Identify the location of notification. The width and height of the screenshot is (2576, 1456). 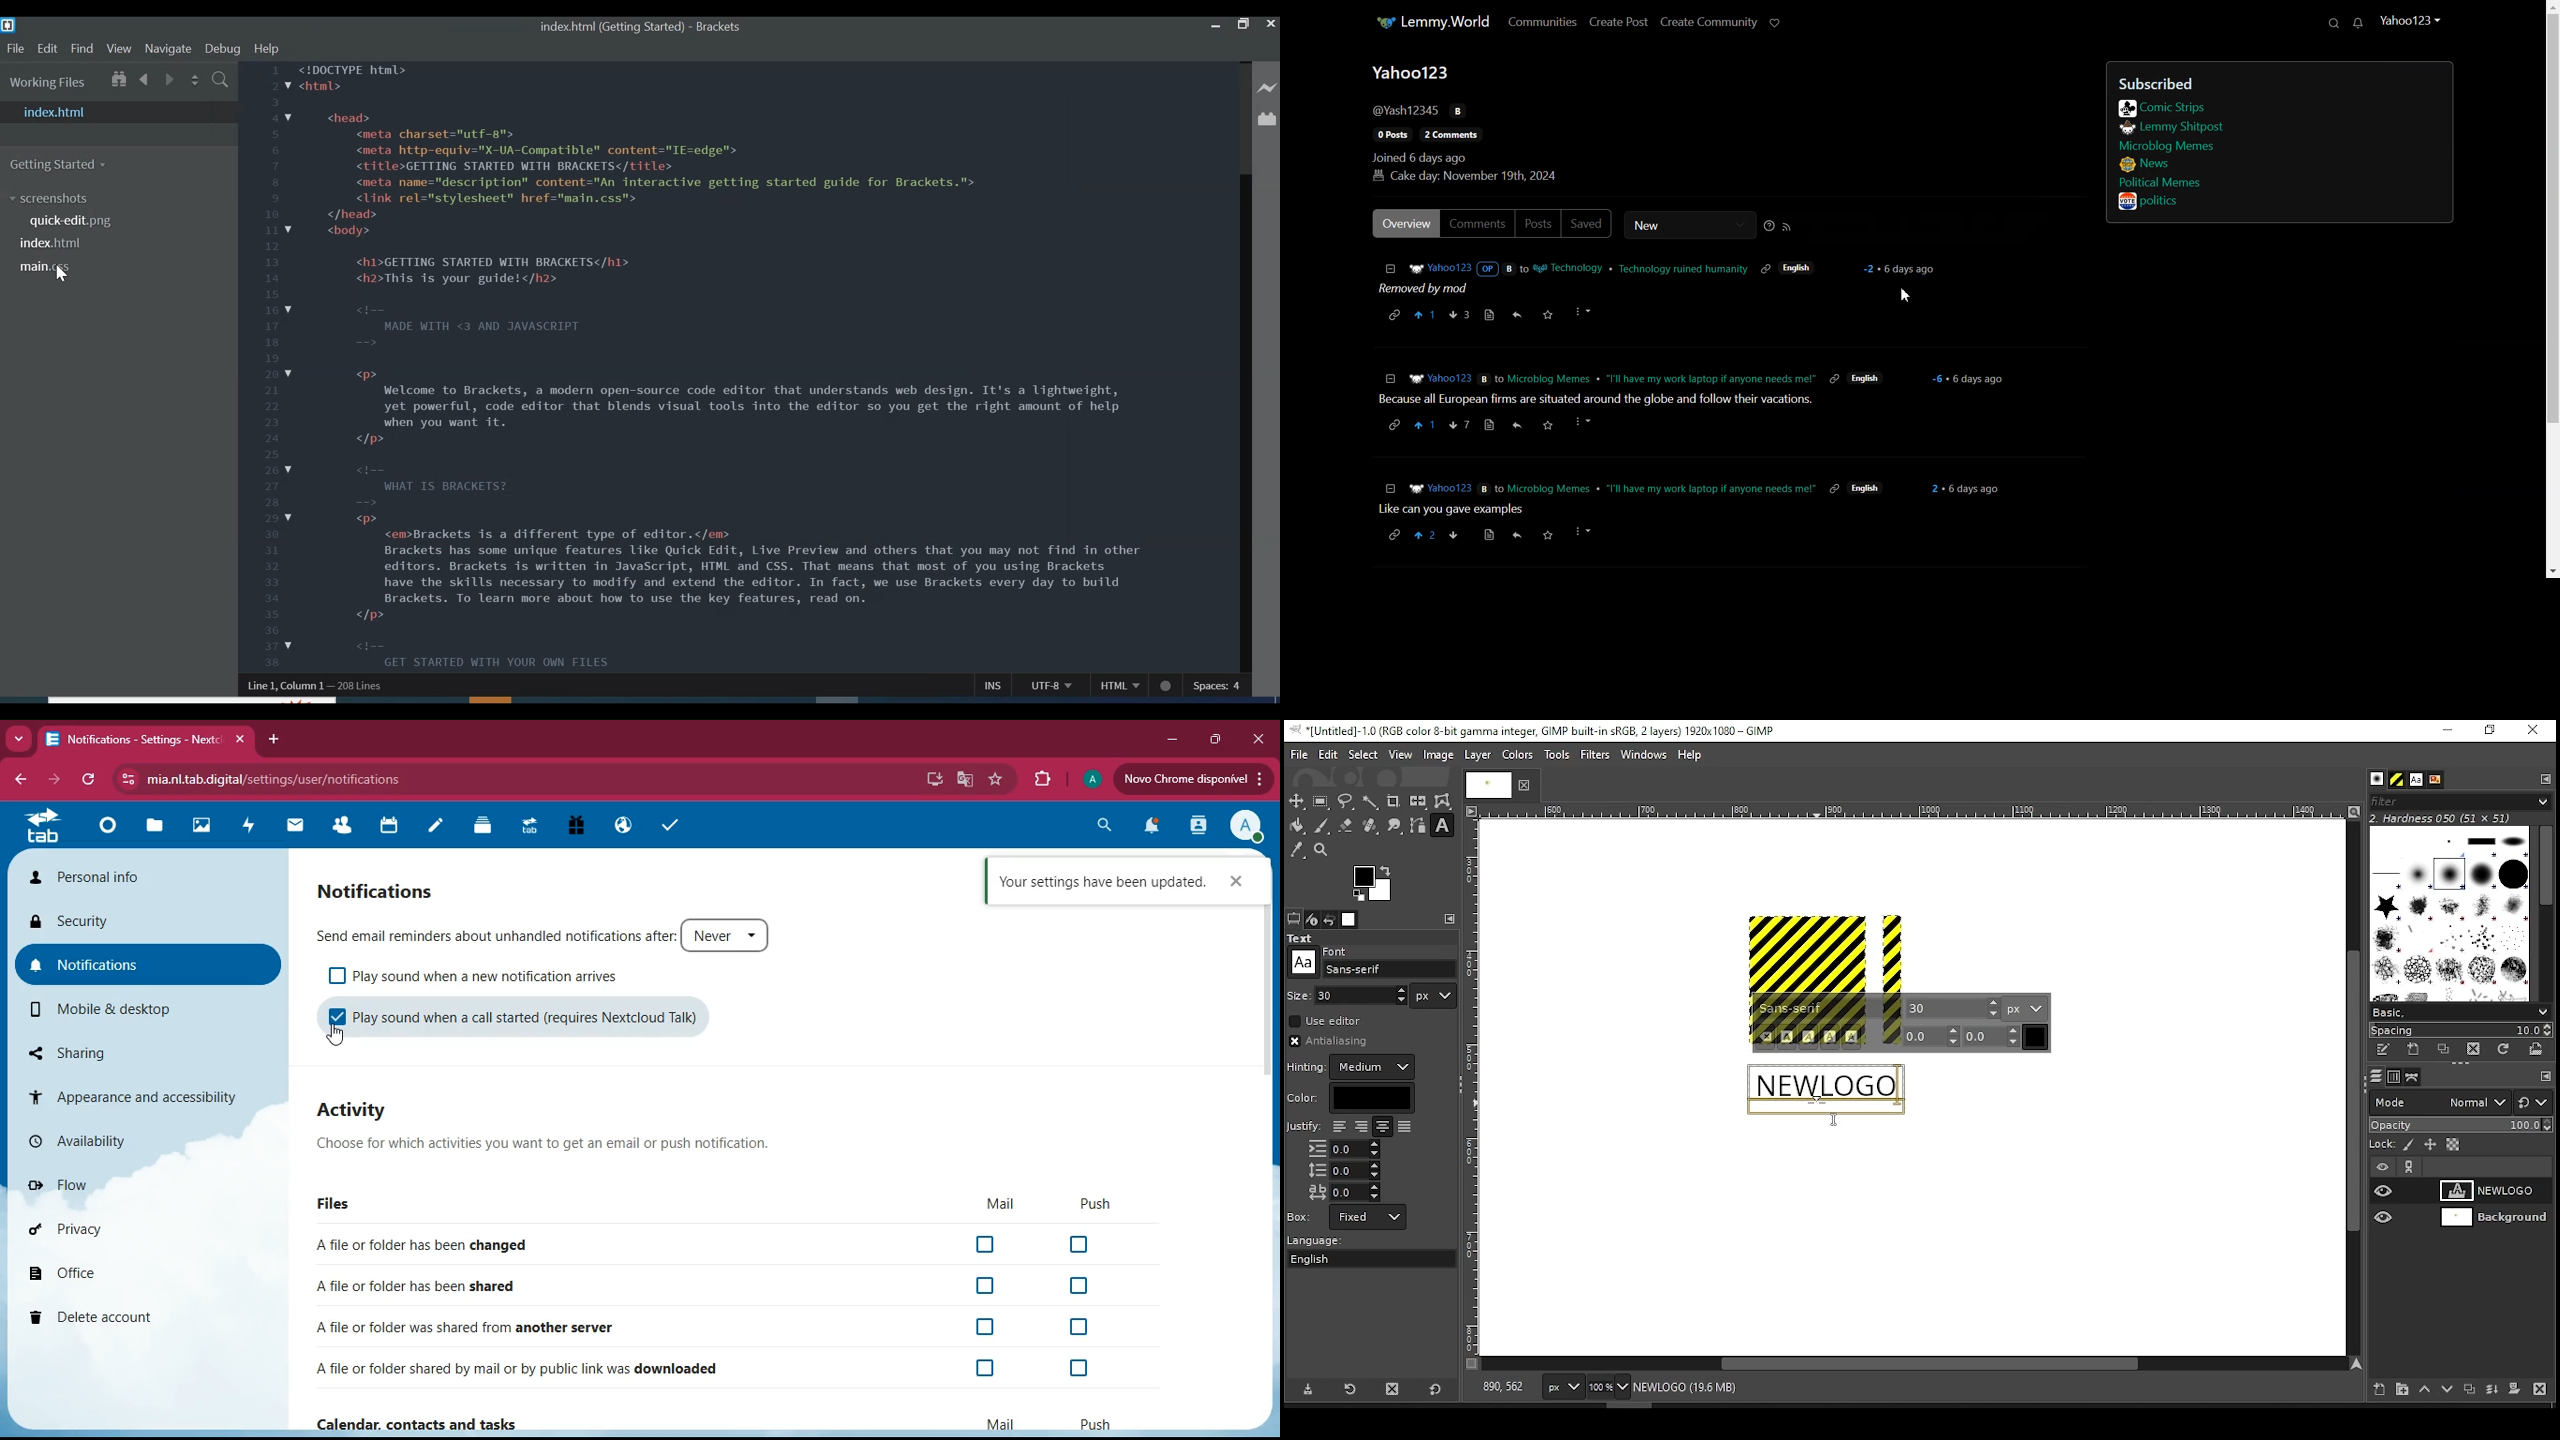
(380, 887).